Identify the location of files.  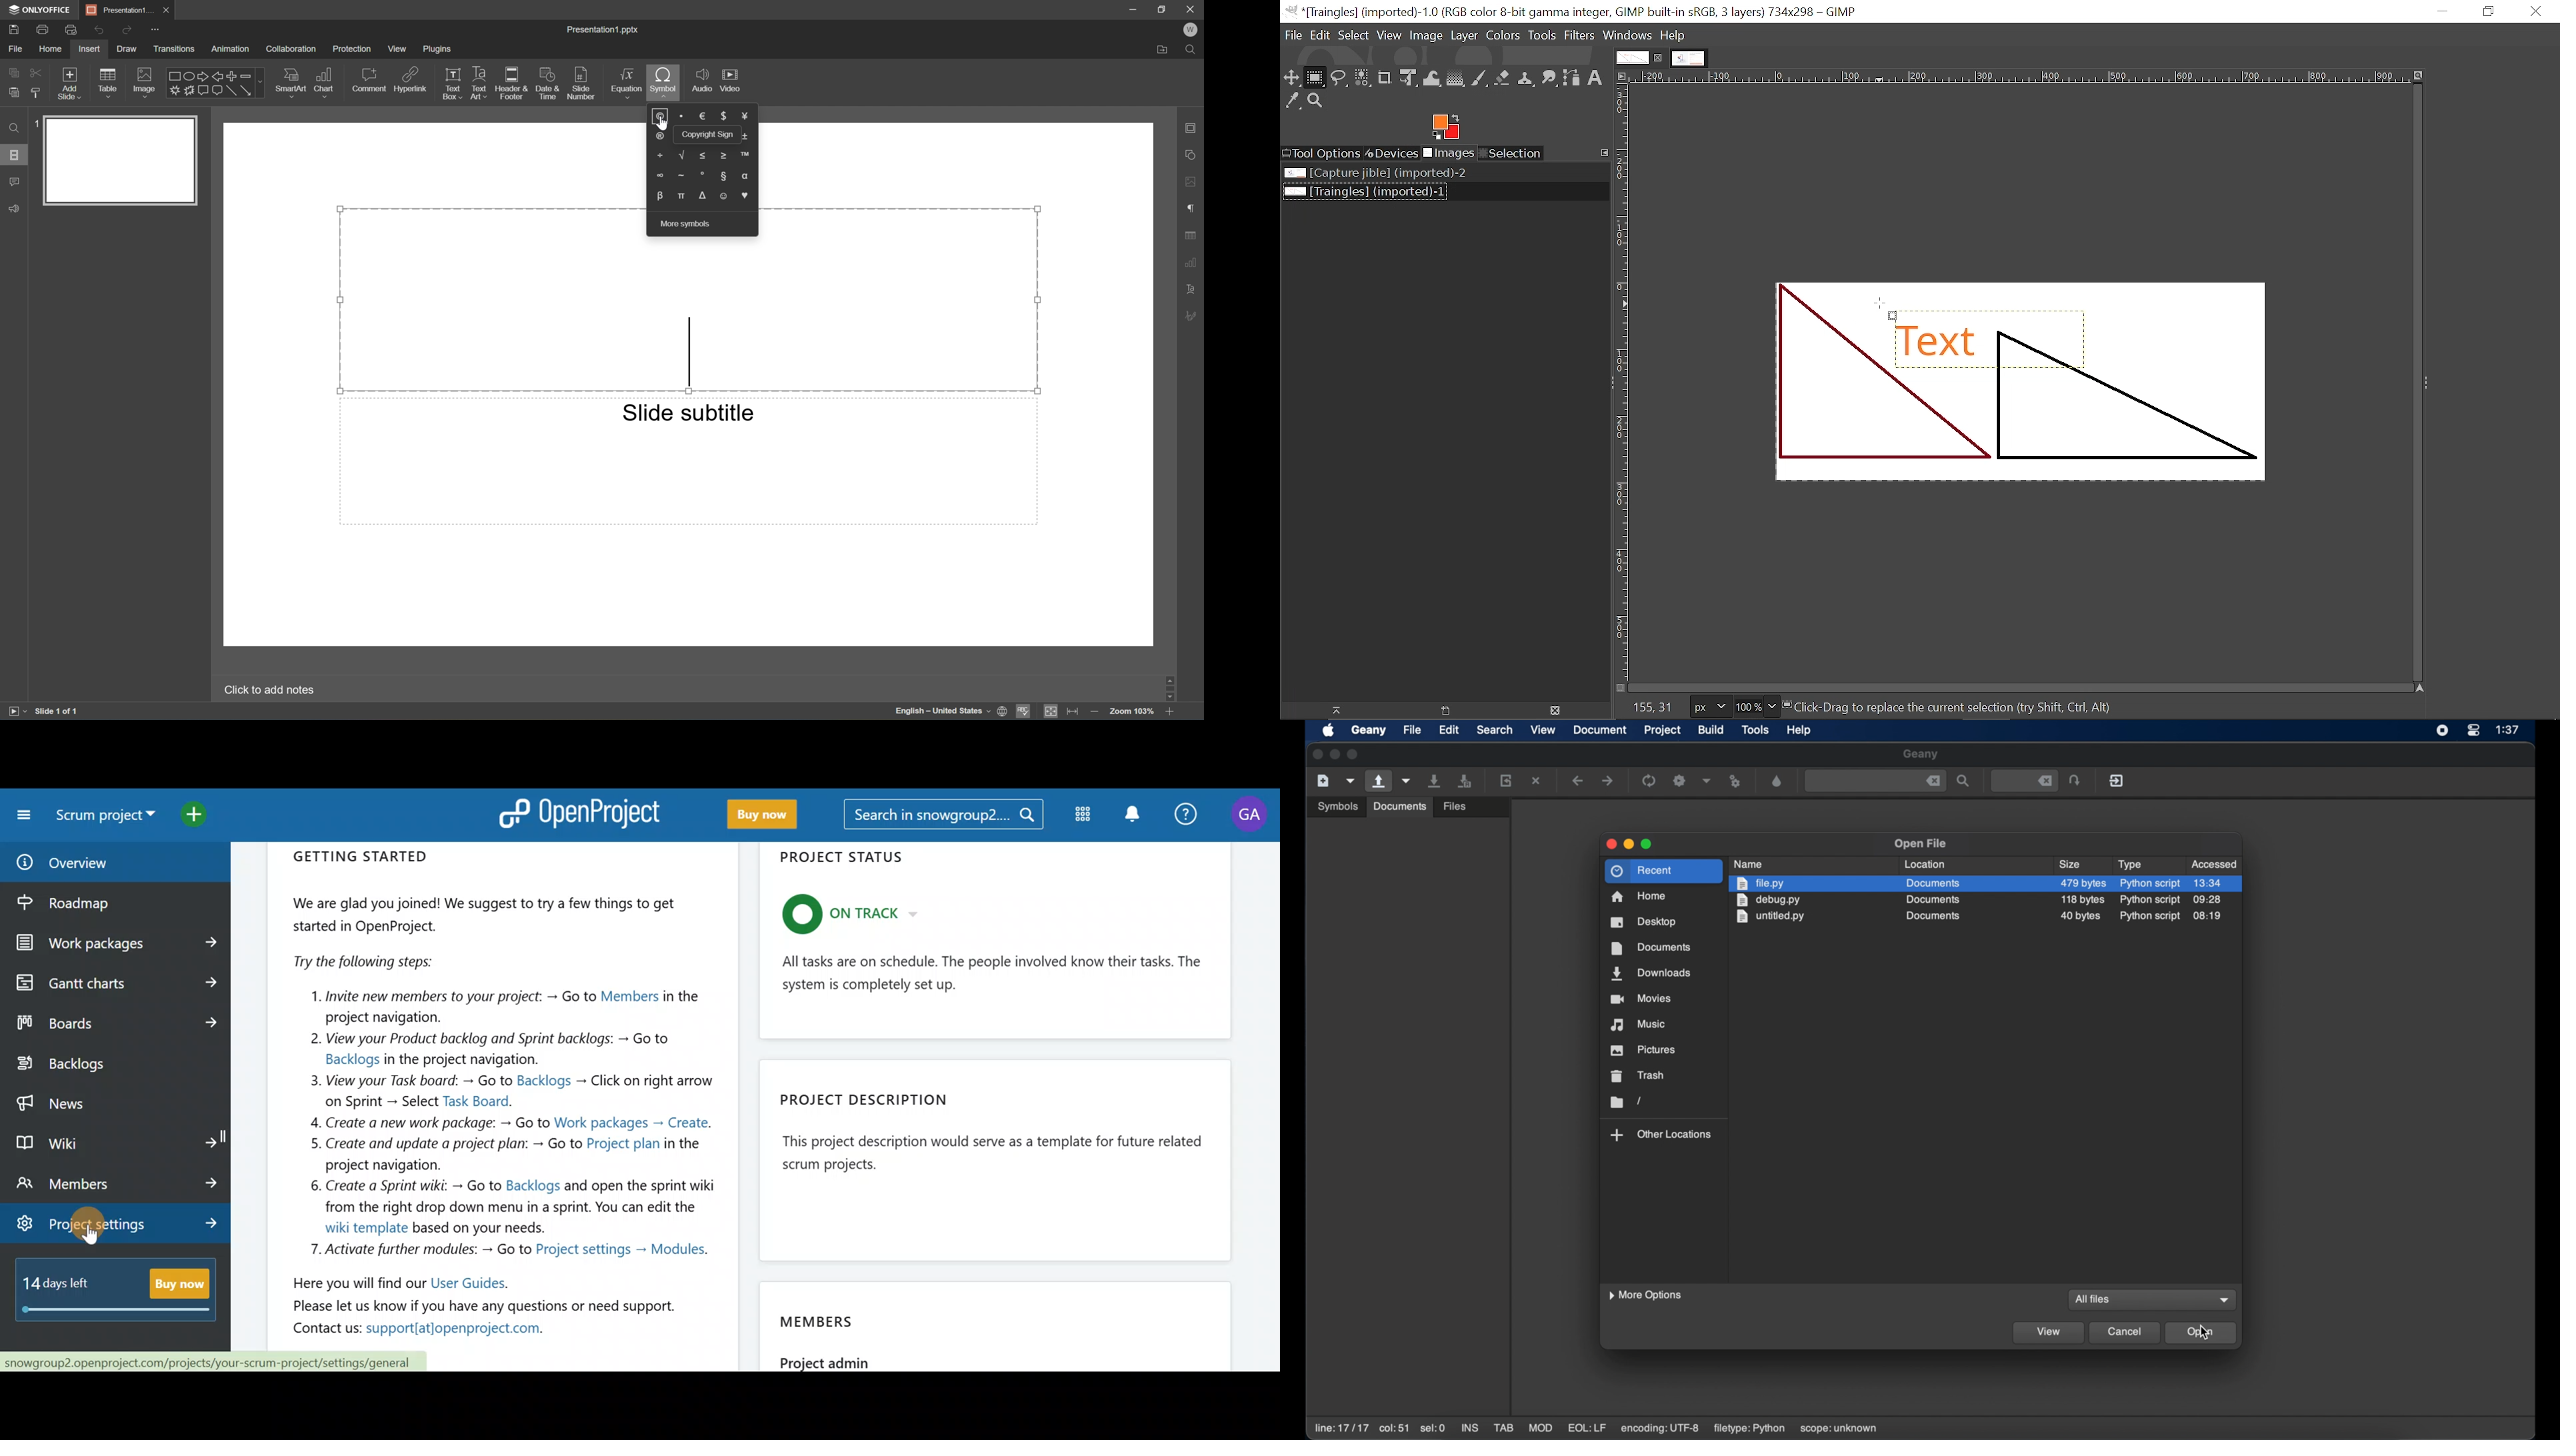
(1457, 805).